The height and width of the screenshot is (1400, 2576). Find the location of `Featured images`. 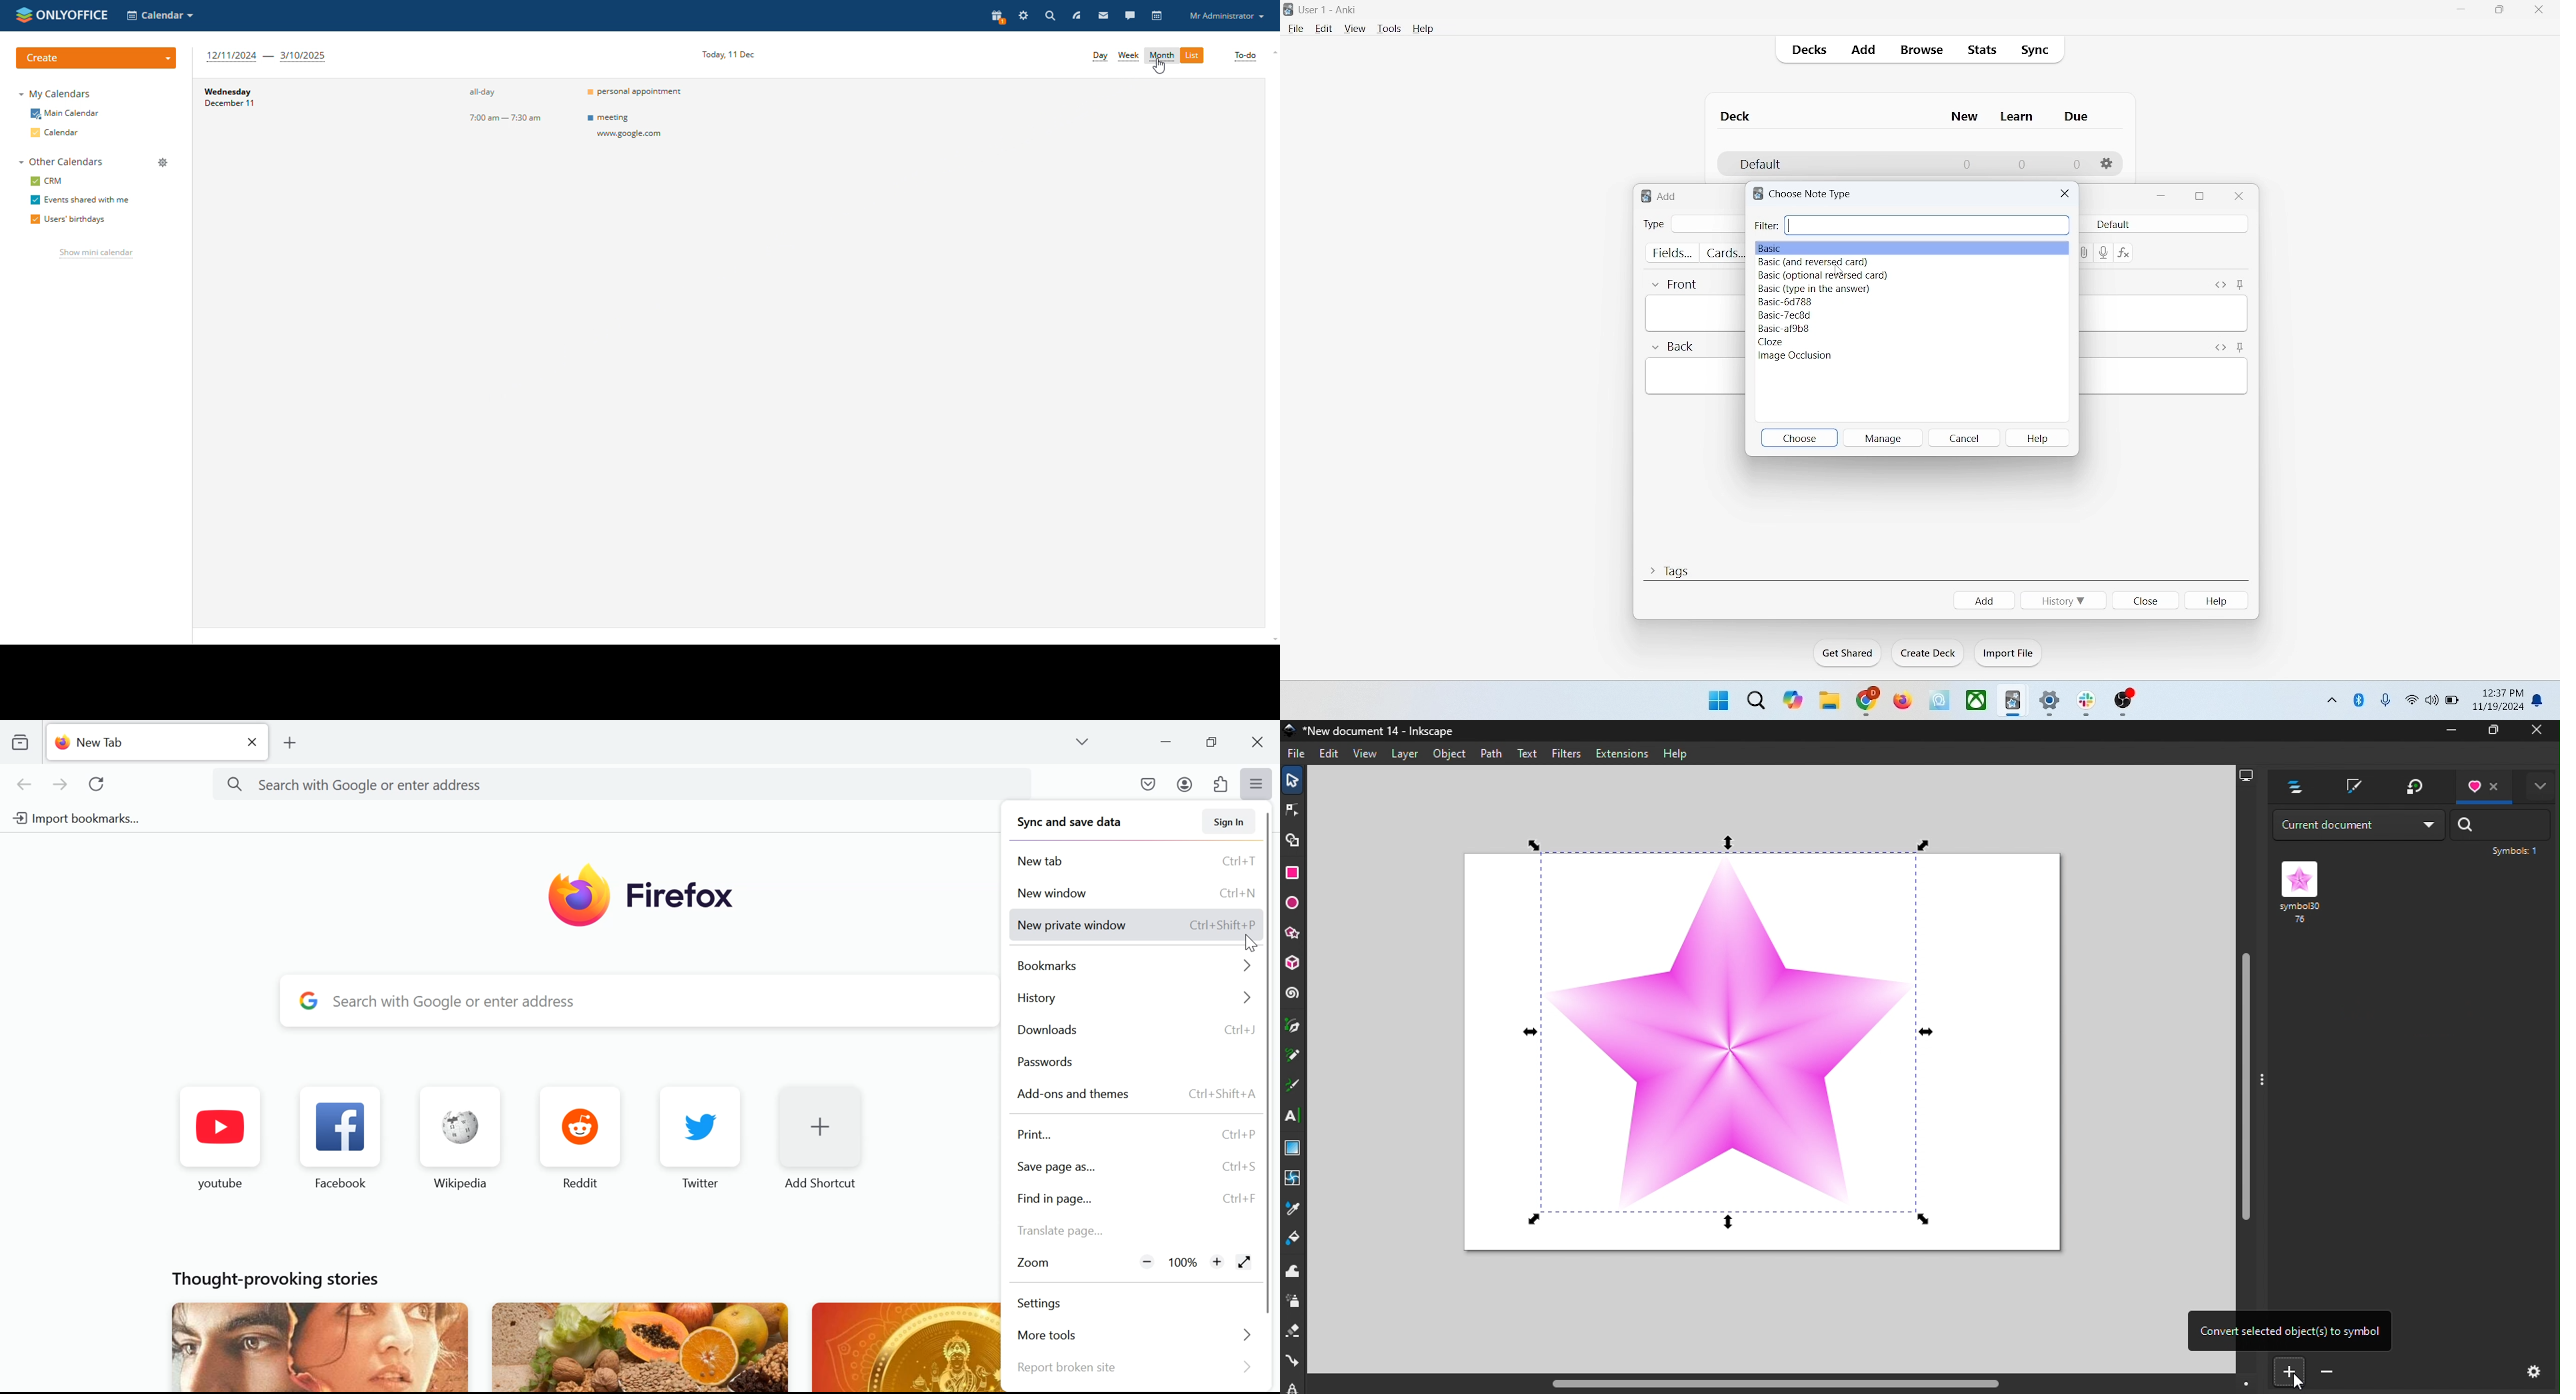

Featured images is located at coordinates (555, 1345).